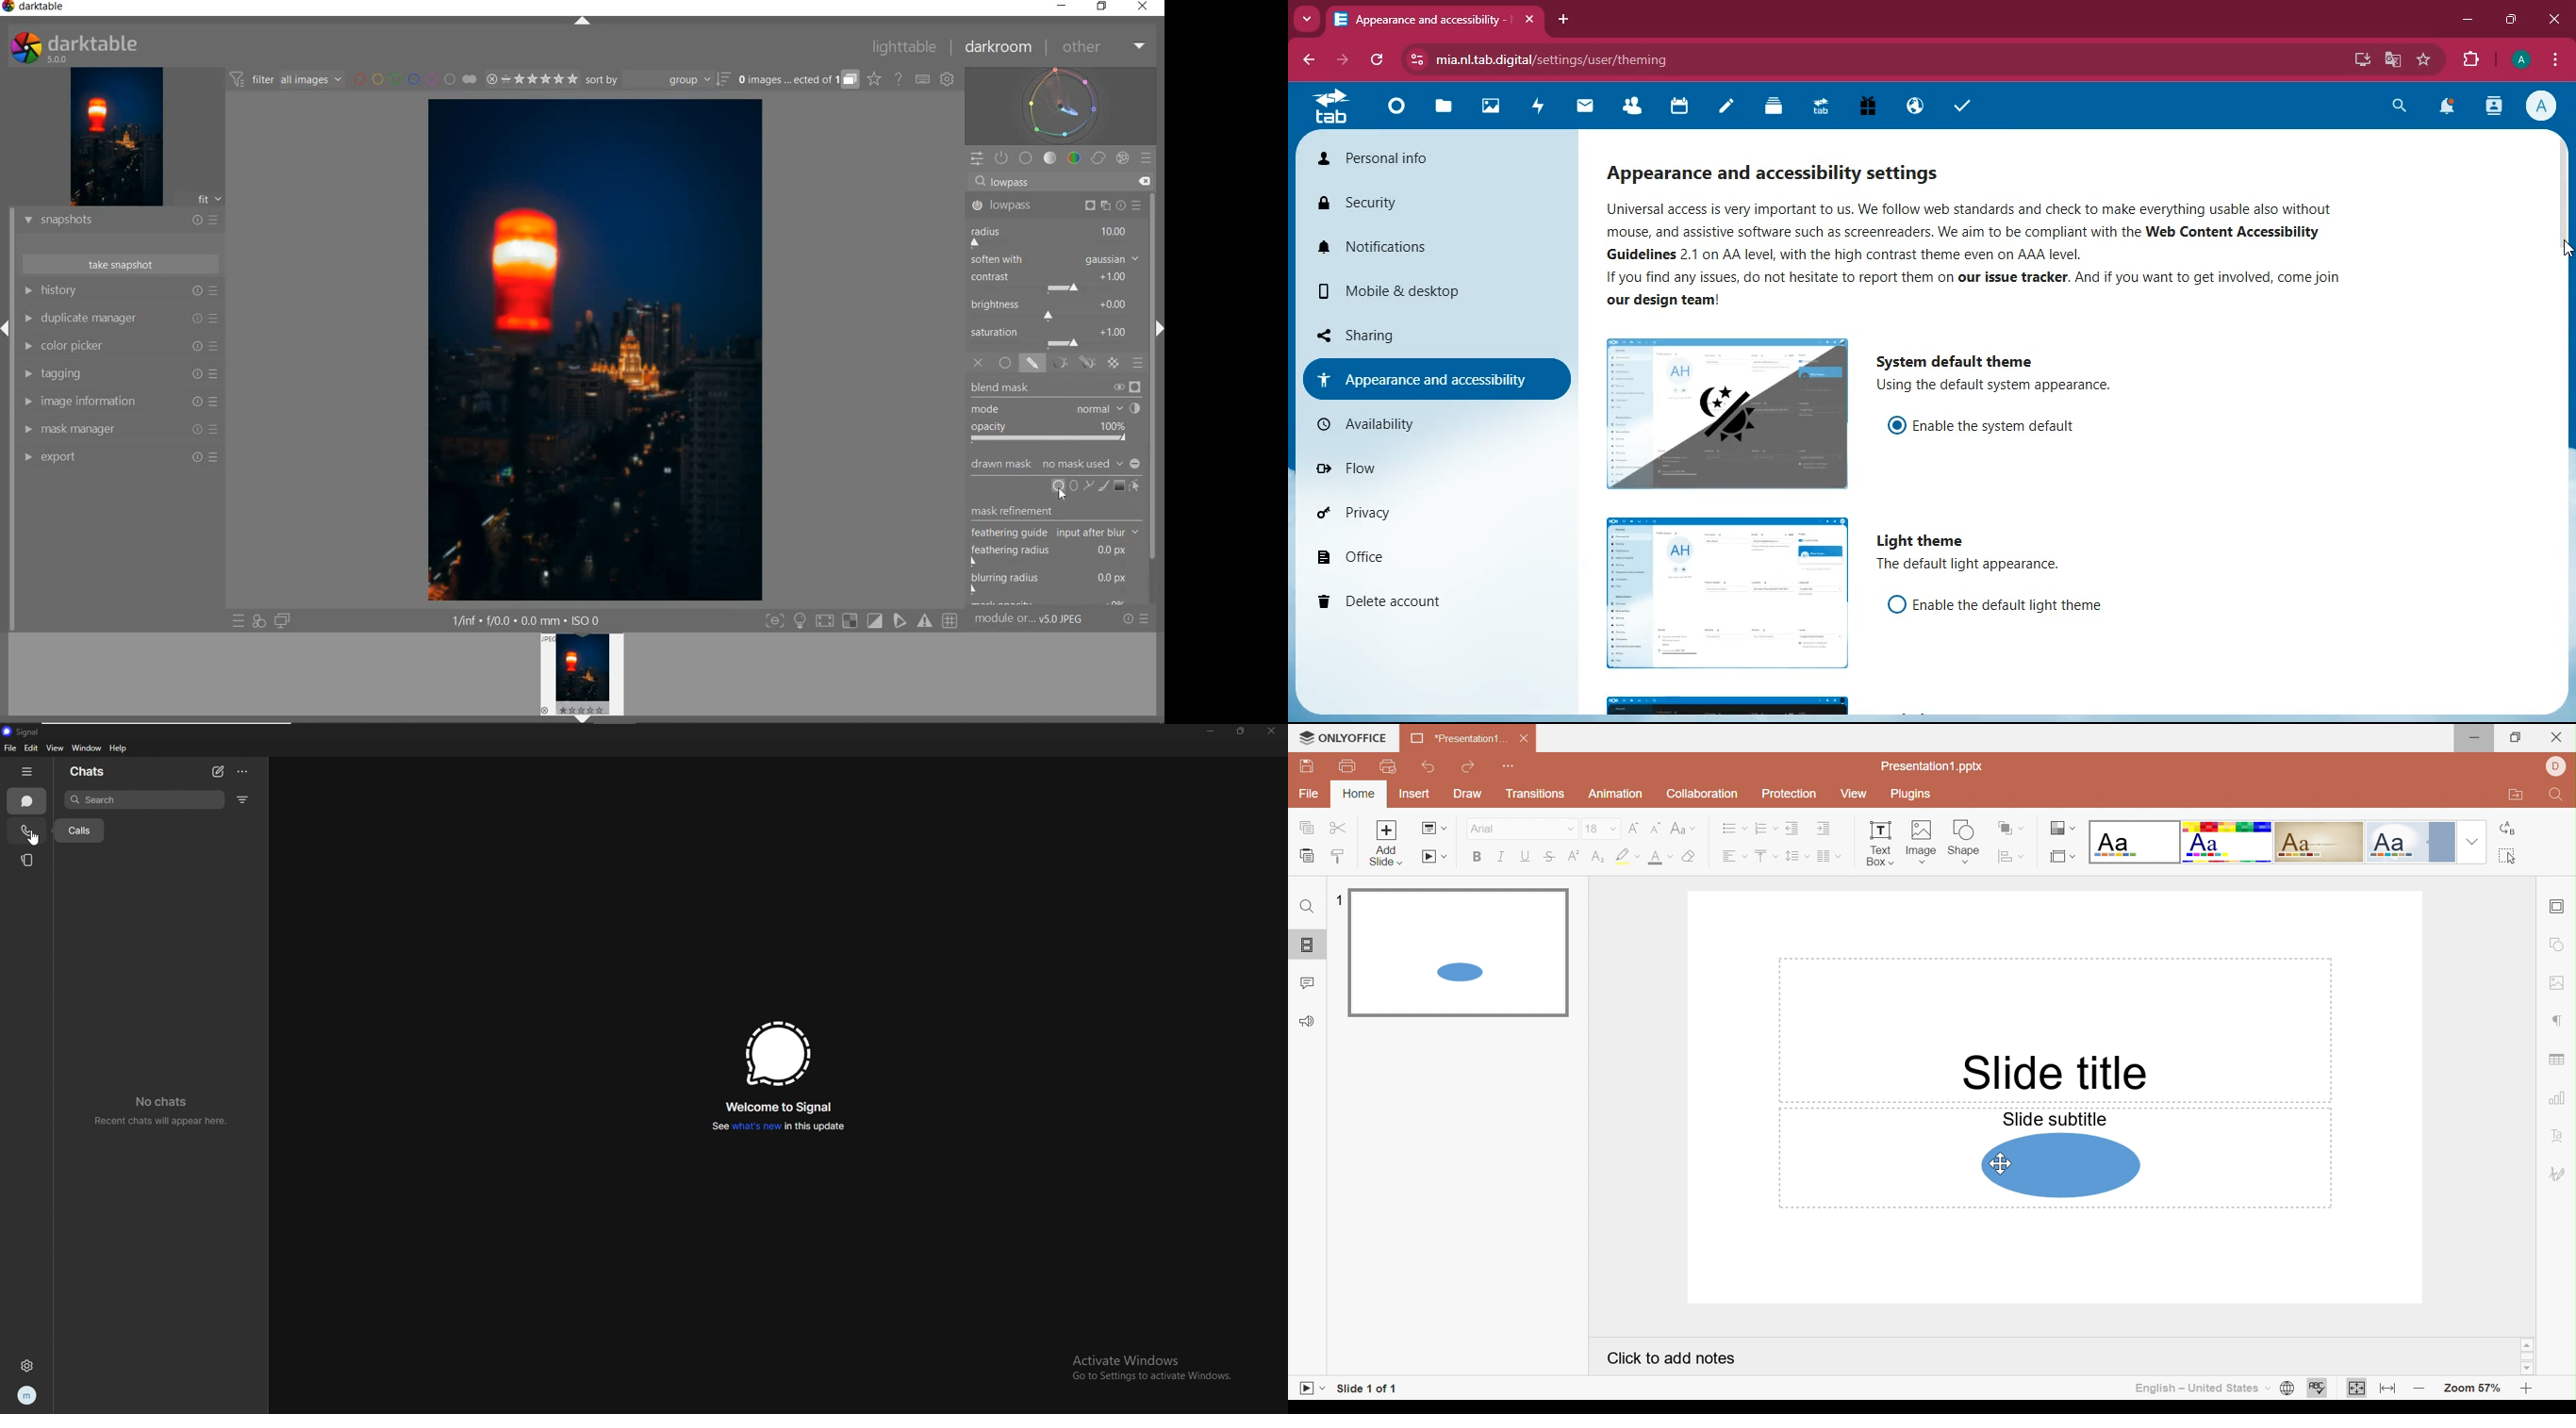 The width and height of the screenshot is (2576, 1428). I want to click on activity, so click(1533, 107).